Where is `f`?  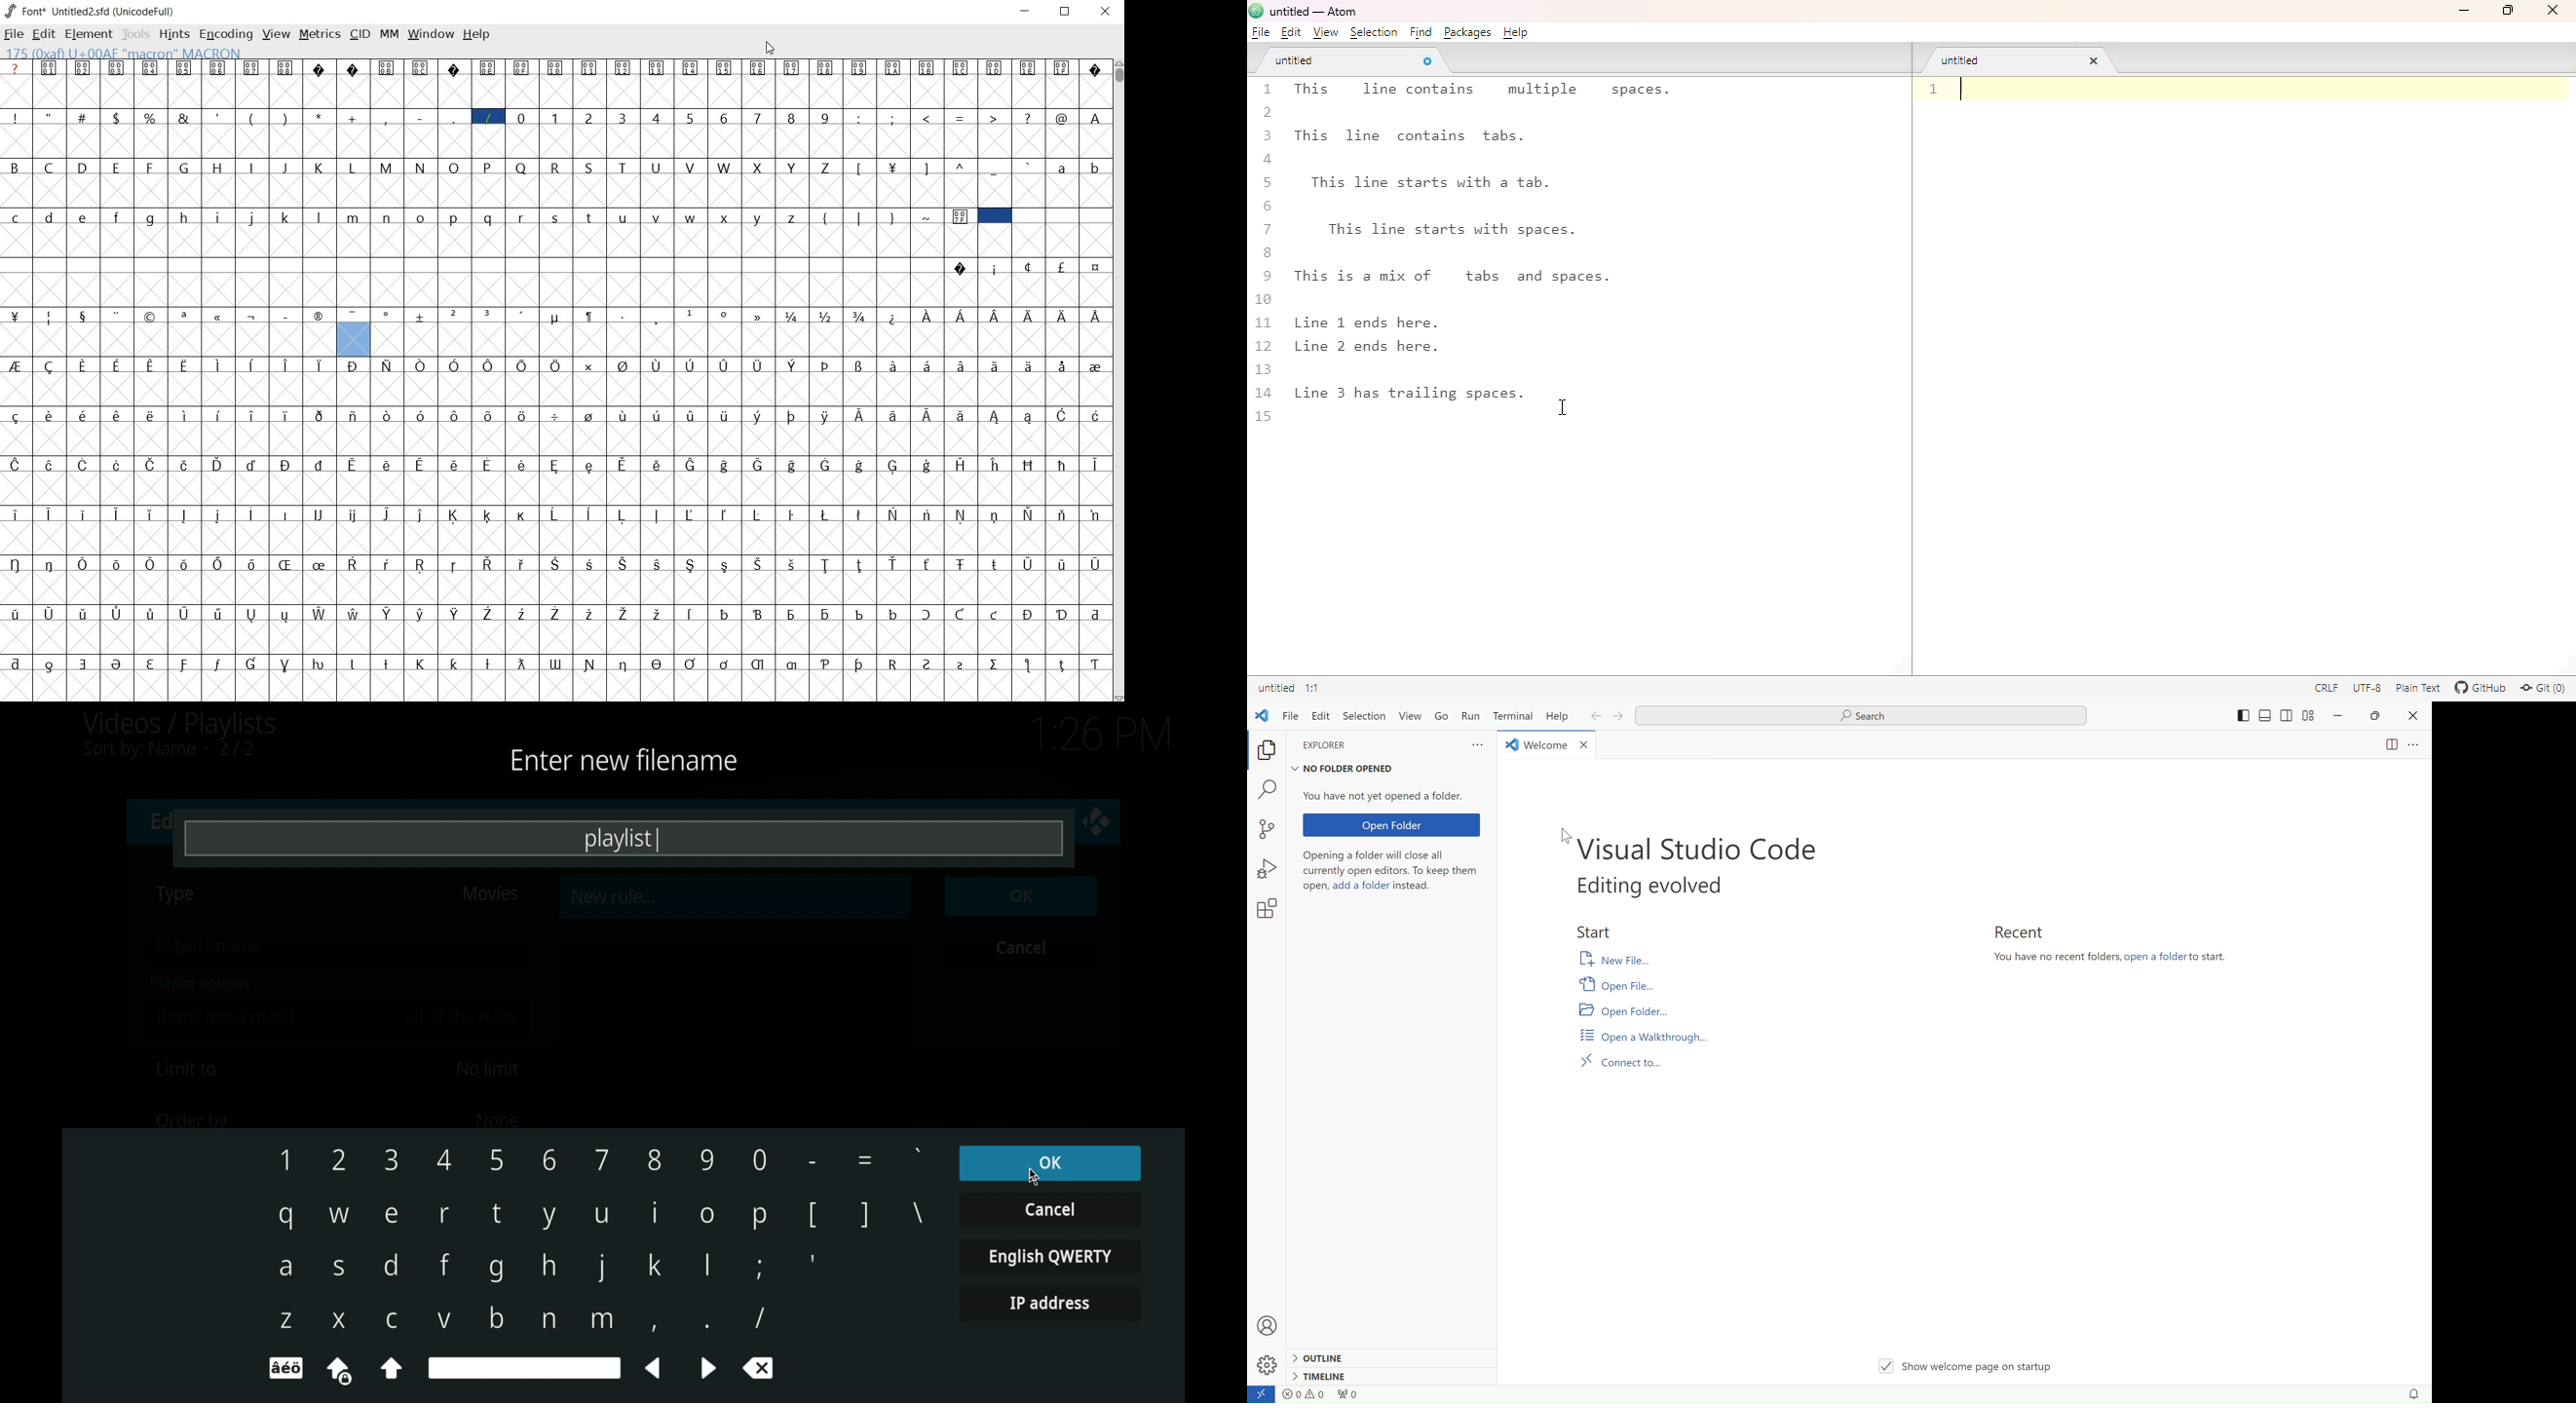 f is located at coordinates (119, 216).